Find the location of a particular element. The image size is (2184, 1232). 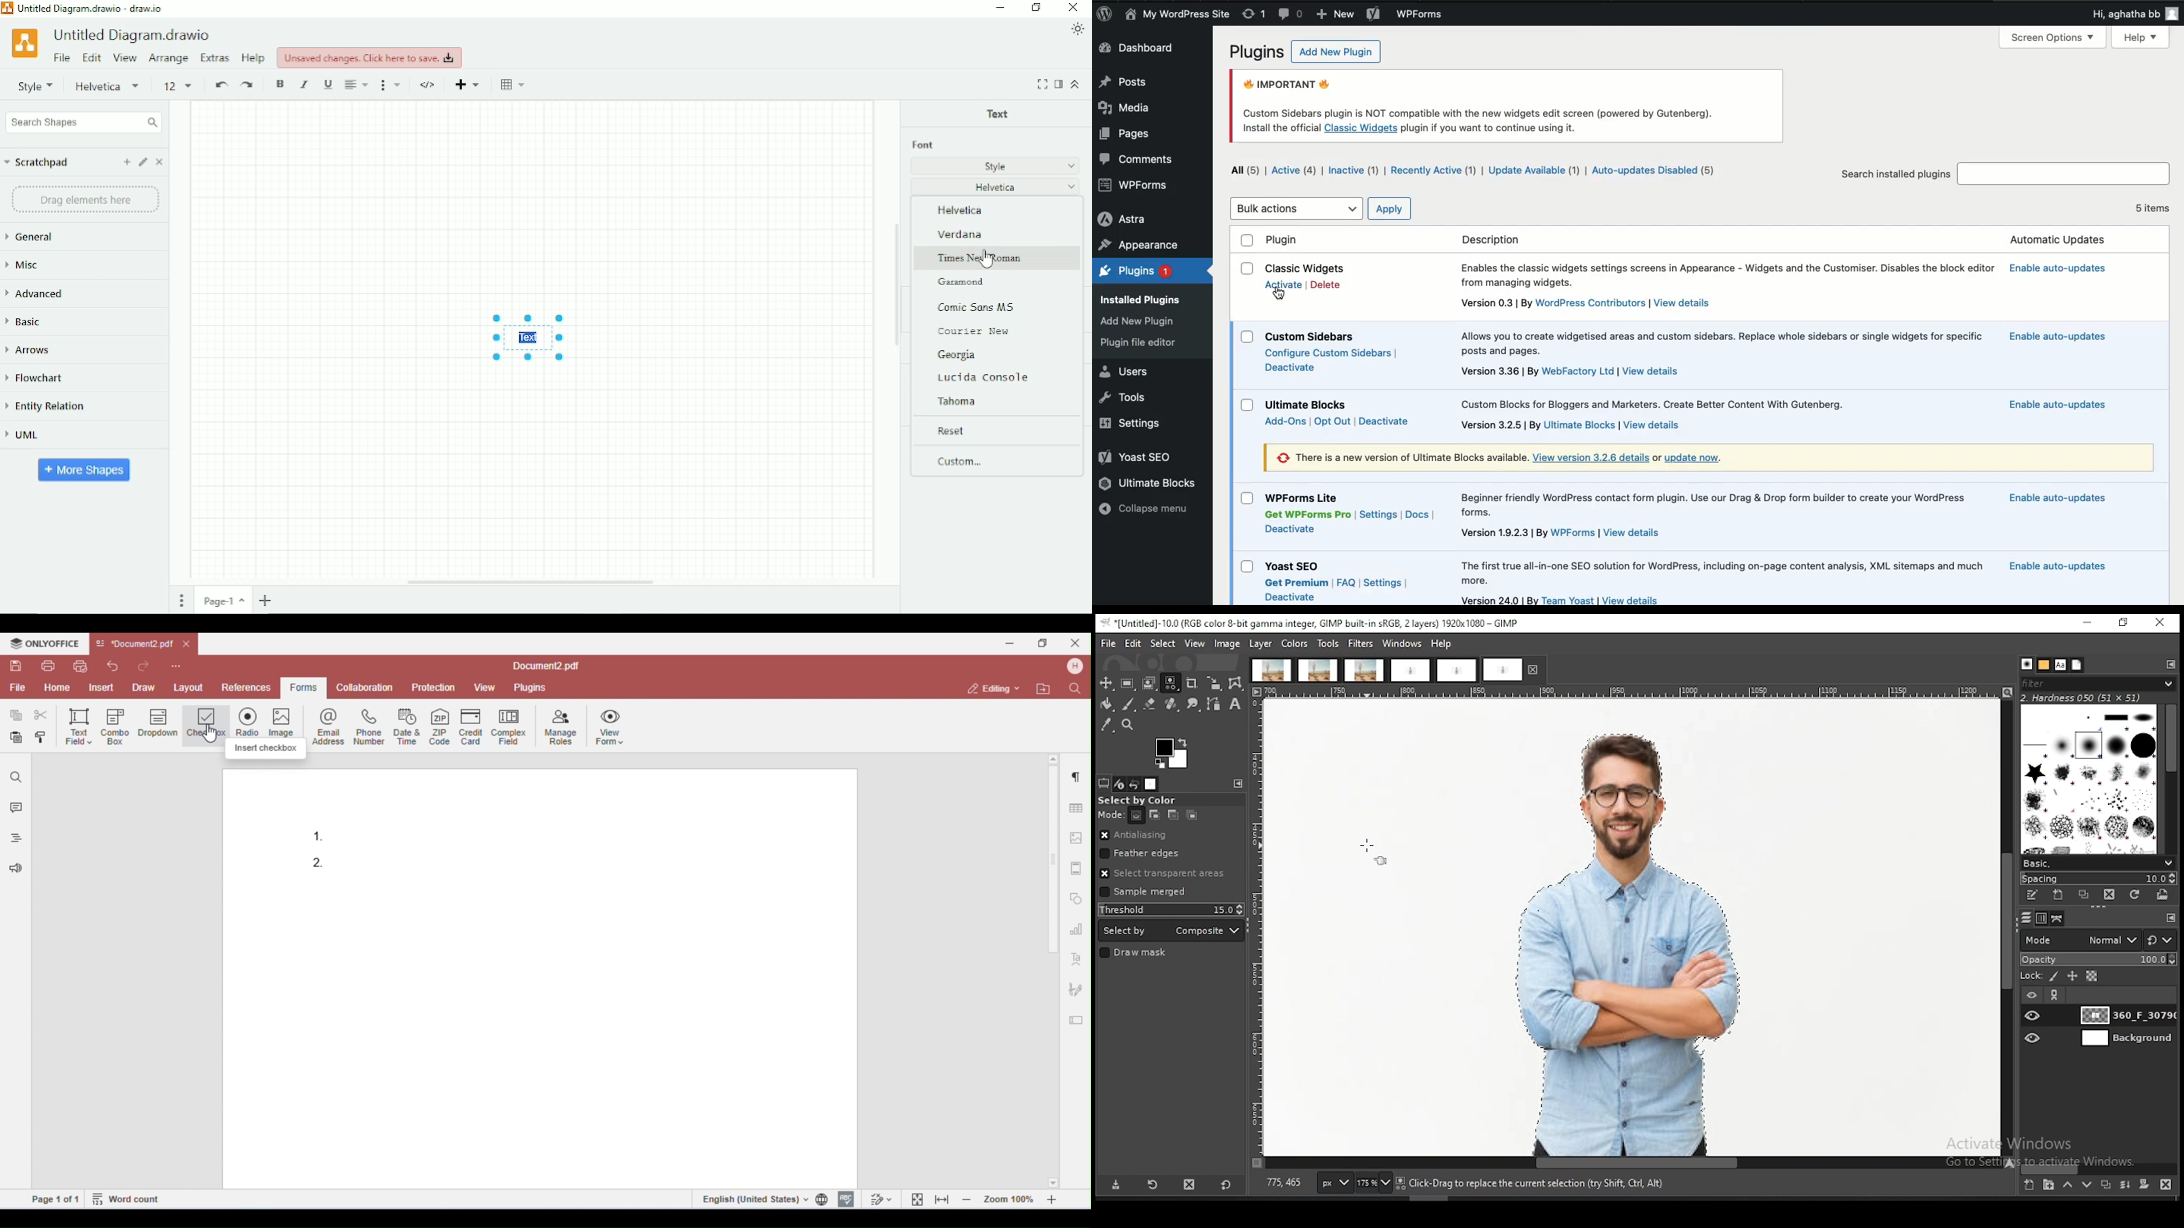

draw mask is located at coordinates (1135, 953).